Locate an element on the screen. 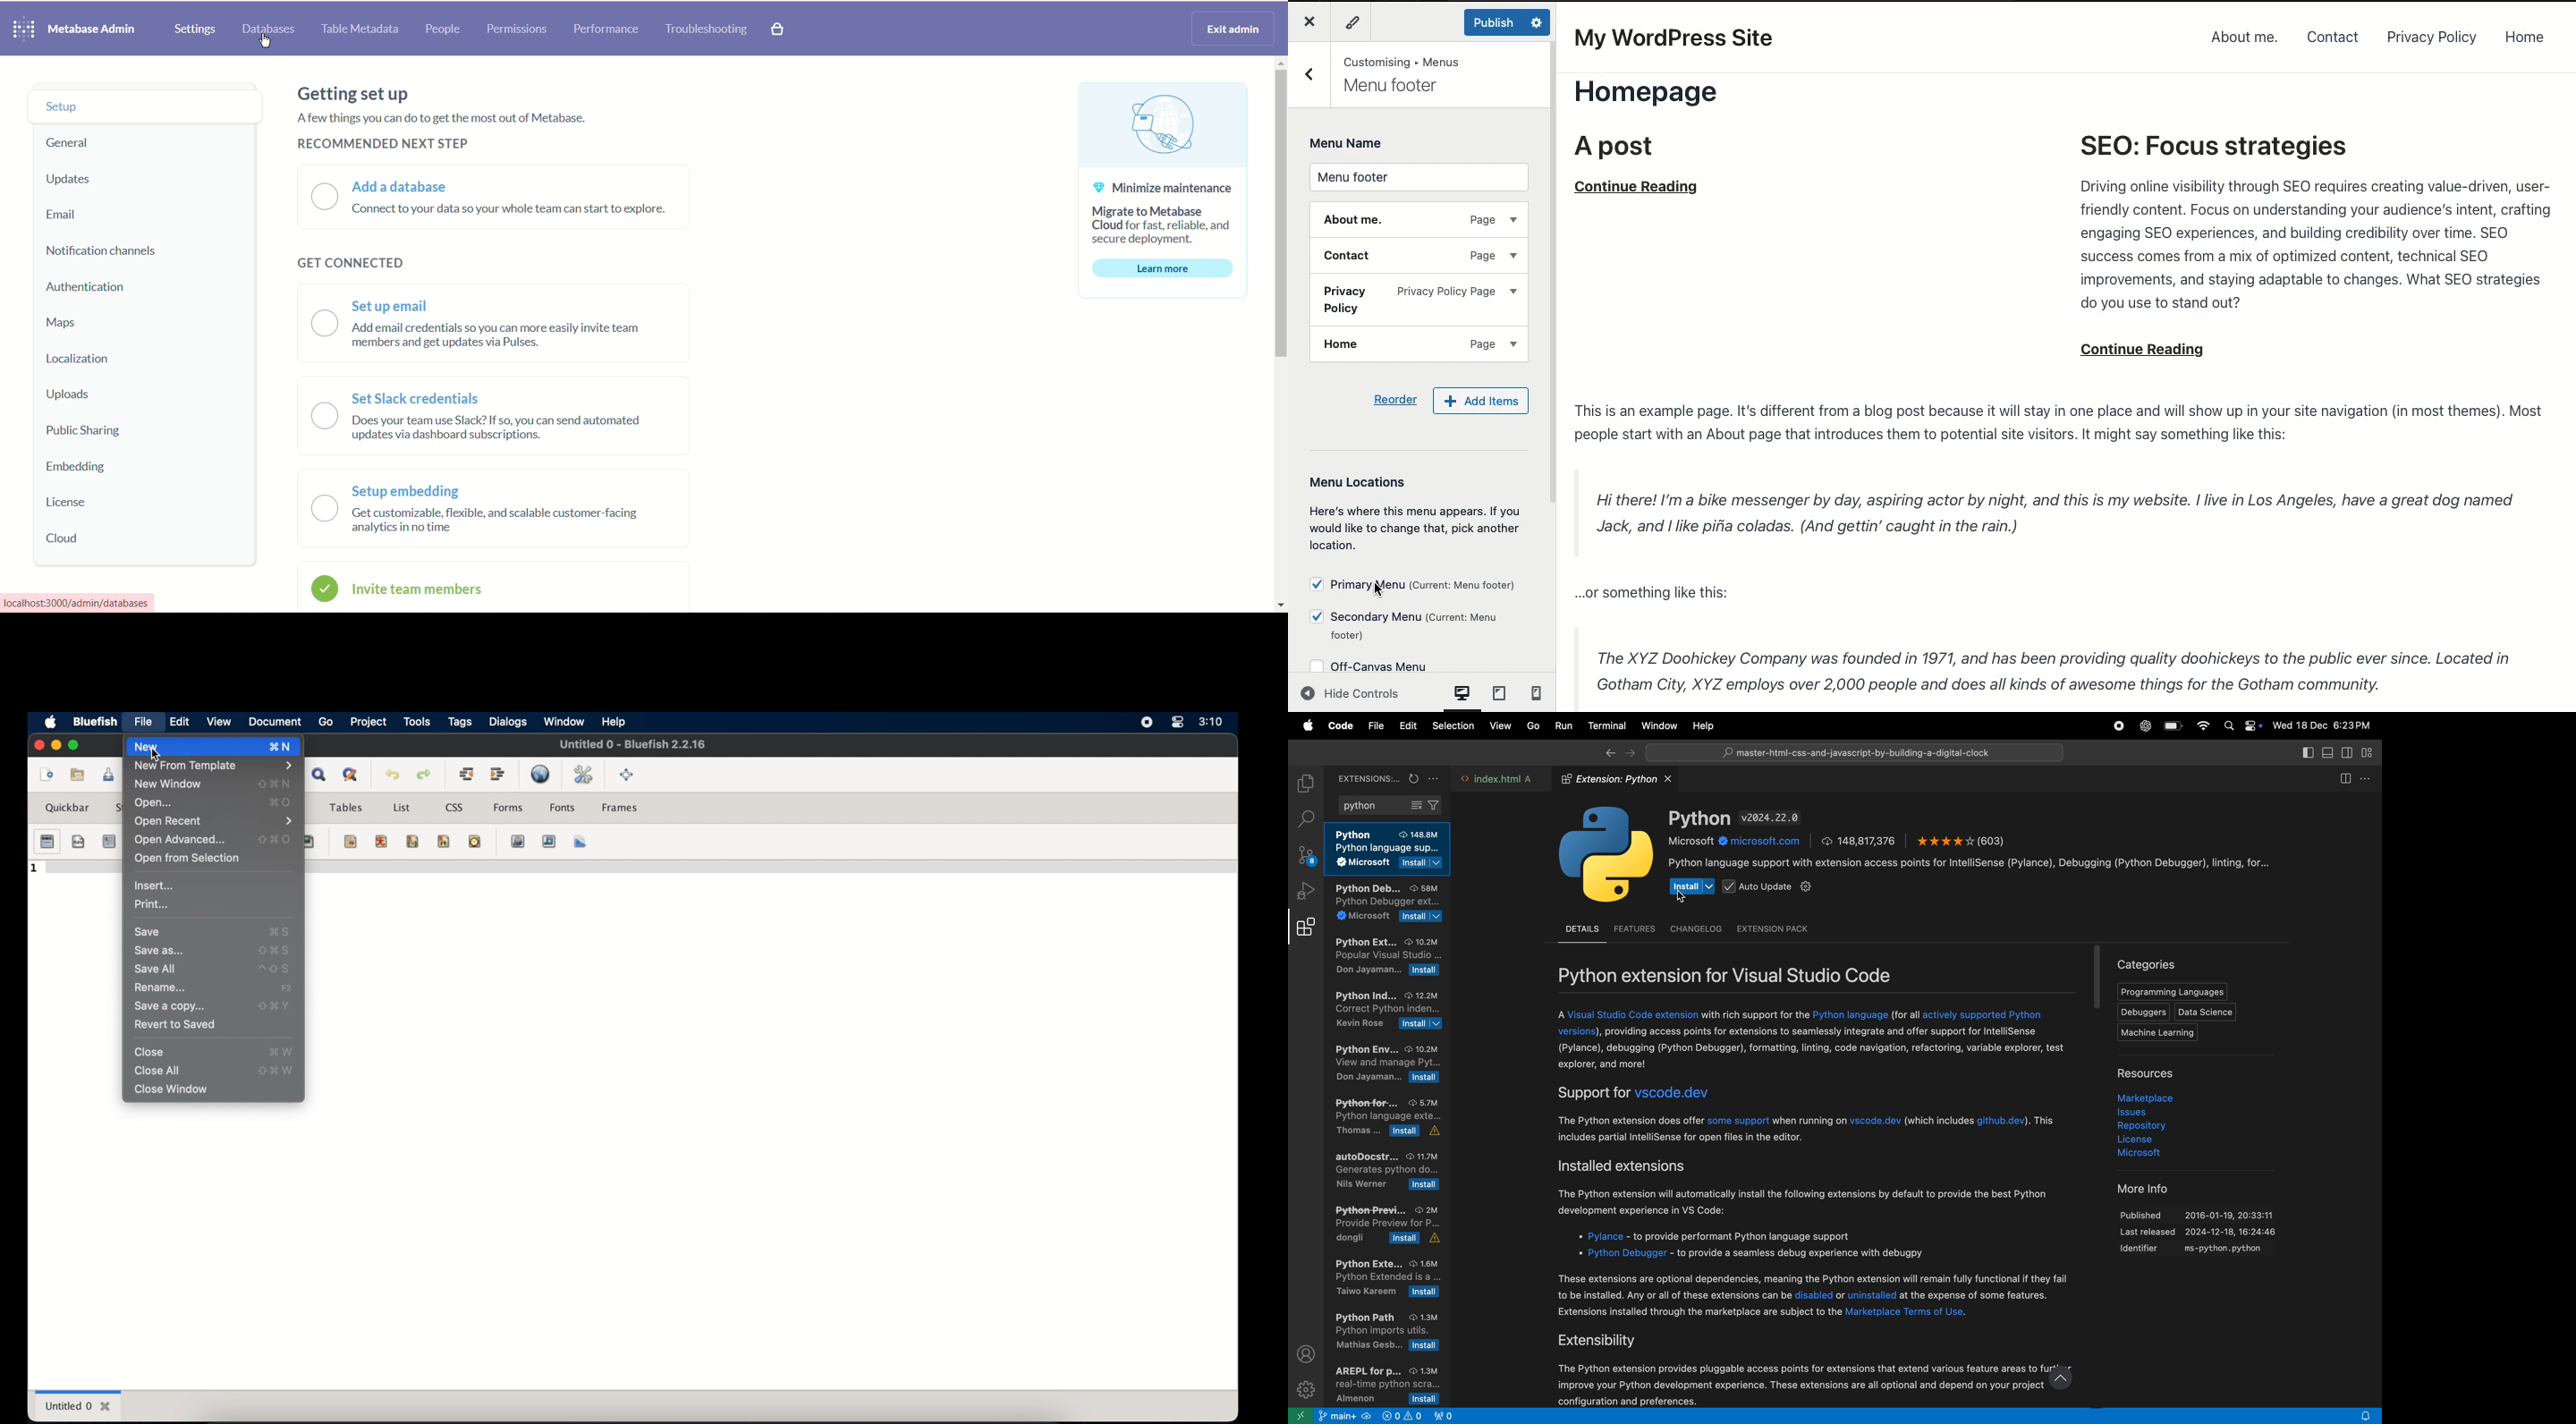 The height and width of the screenshot is (1428, 2576). project is located at coordinates (368, 721).